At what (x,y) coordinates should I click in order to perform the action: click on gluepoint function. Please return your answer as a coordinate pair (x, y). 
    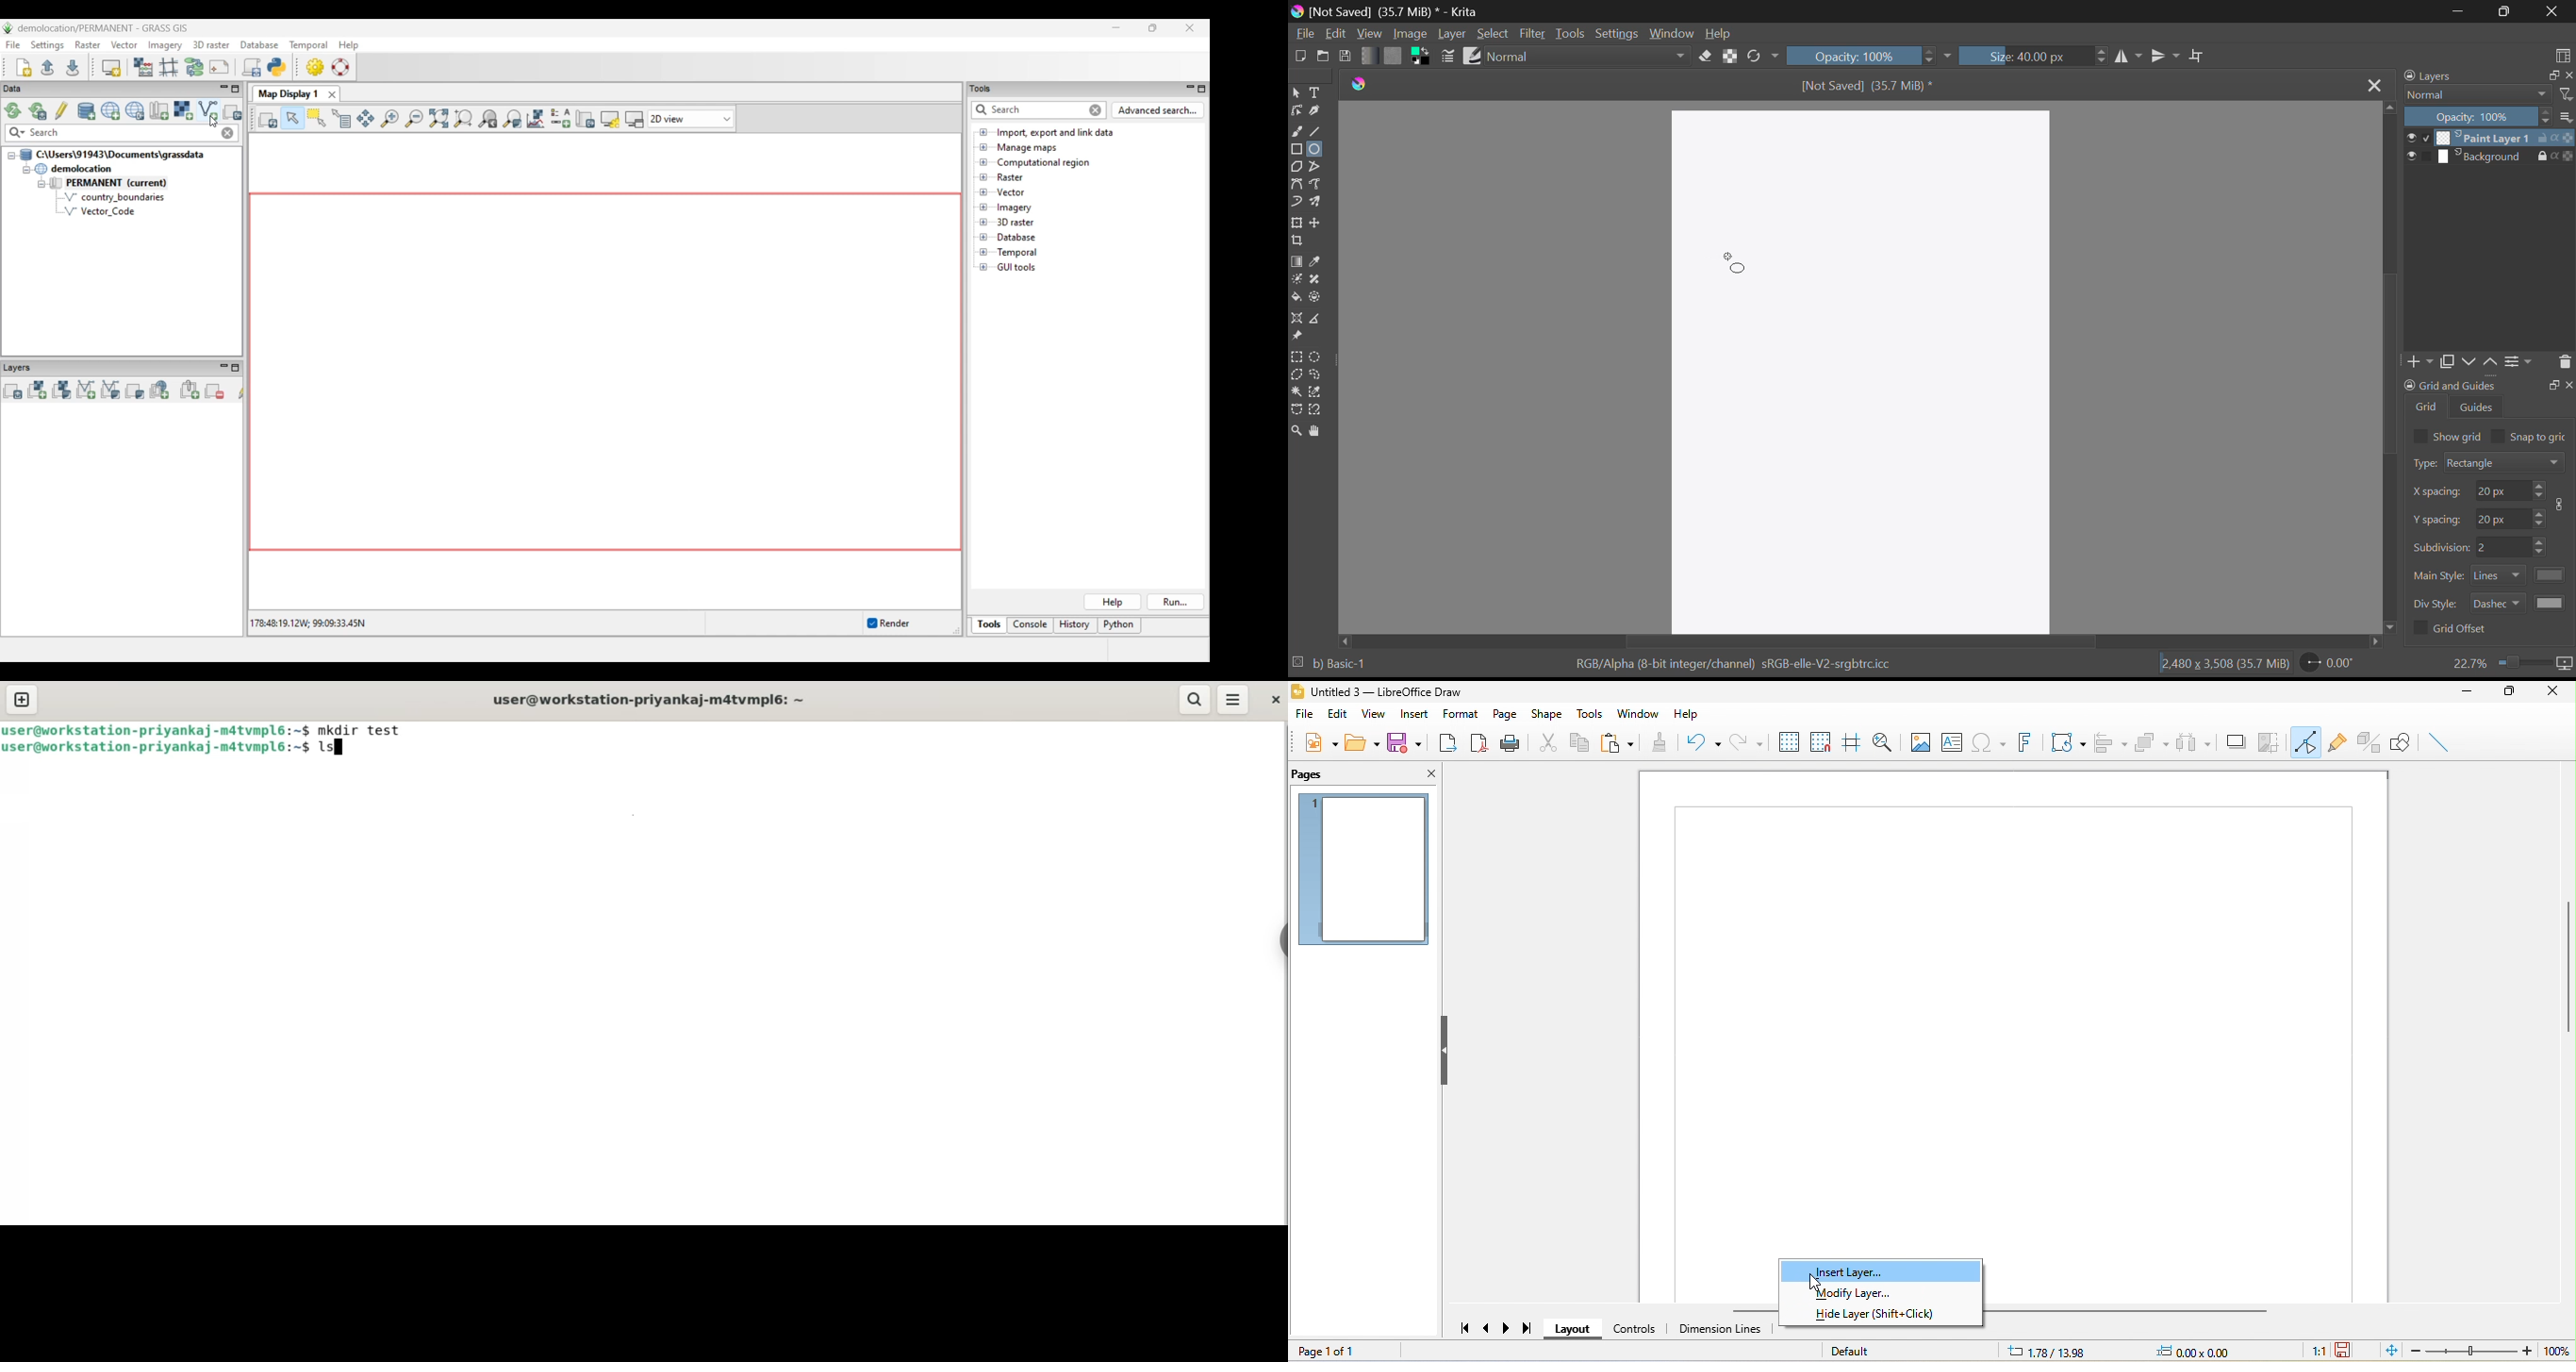
    Looking at the image, I should click on (2339, 742).